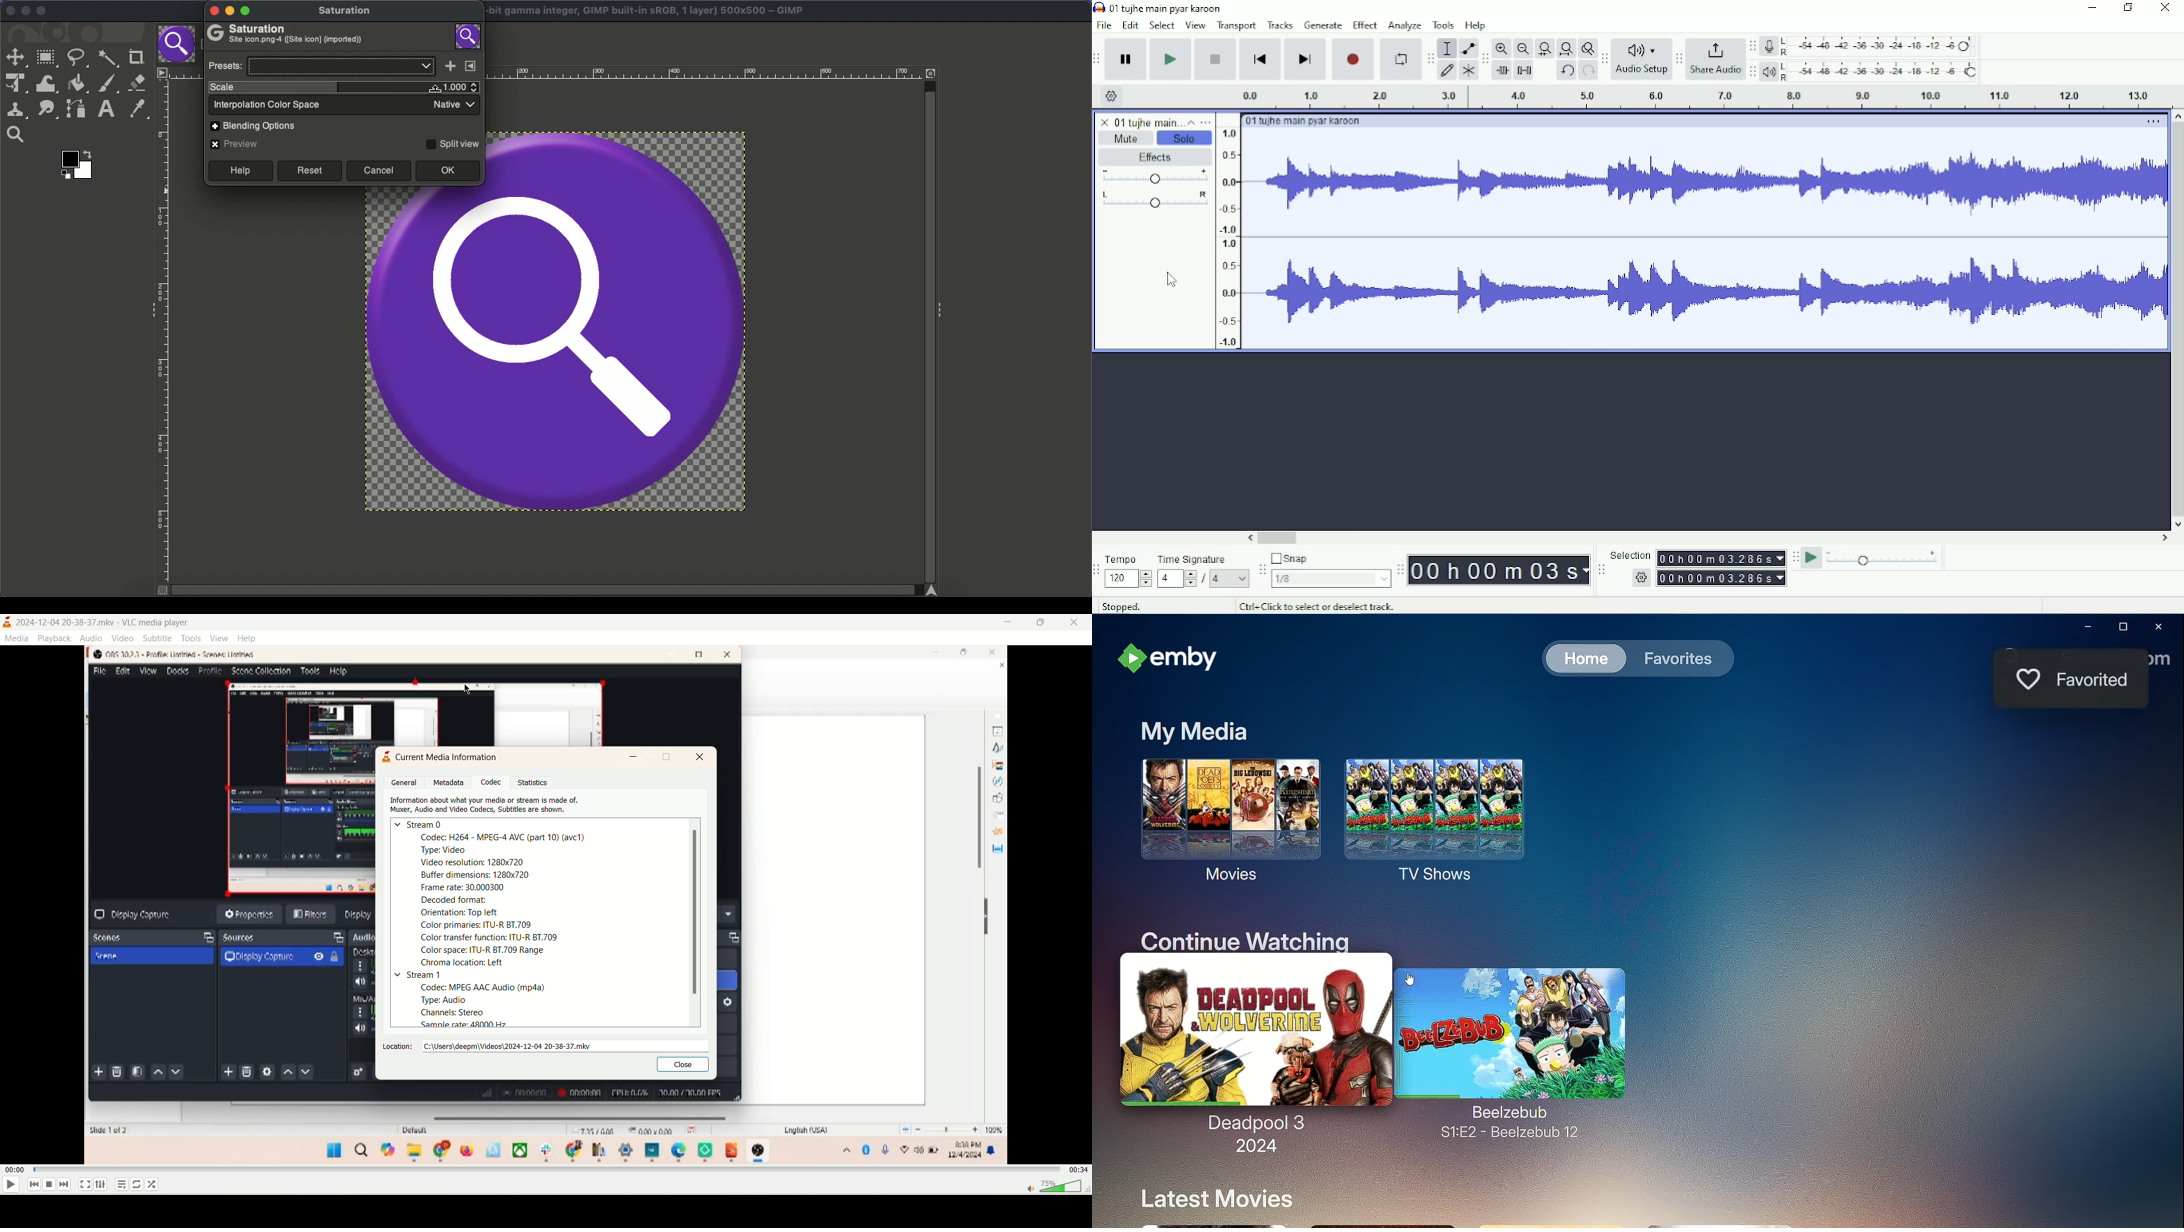 This screenshot has height=1232, width=2184. Describe the element at coordinates (1231, 578) in the screenshot. I see `` at that location.